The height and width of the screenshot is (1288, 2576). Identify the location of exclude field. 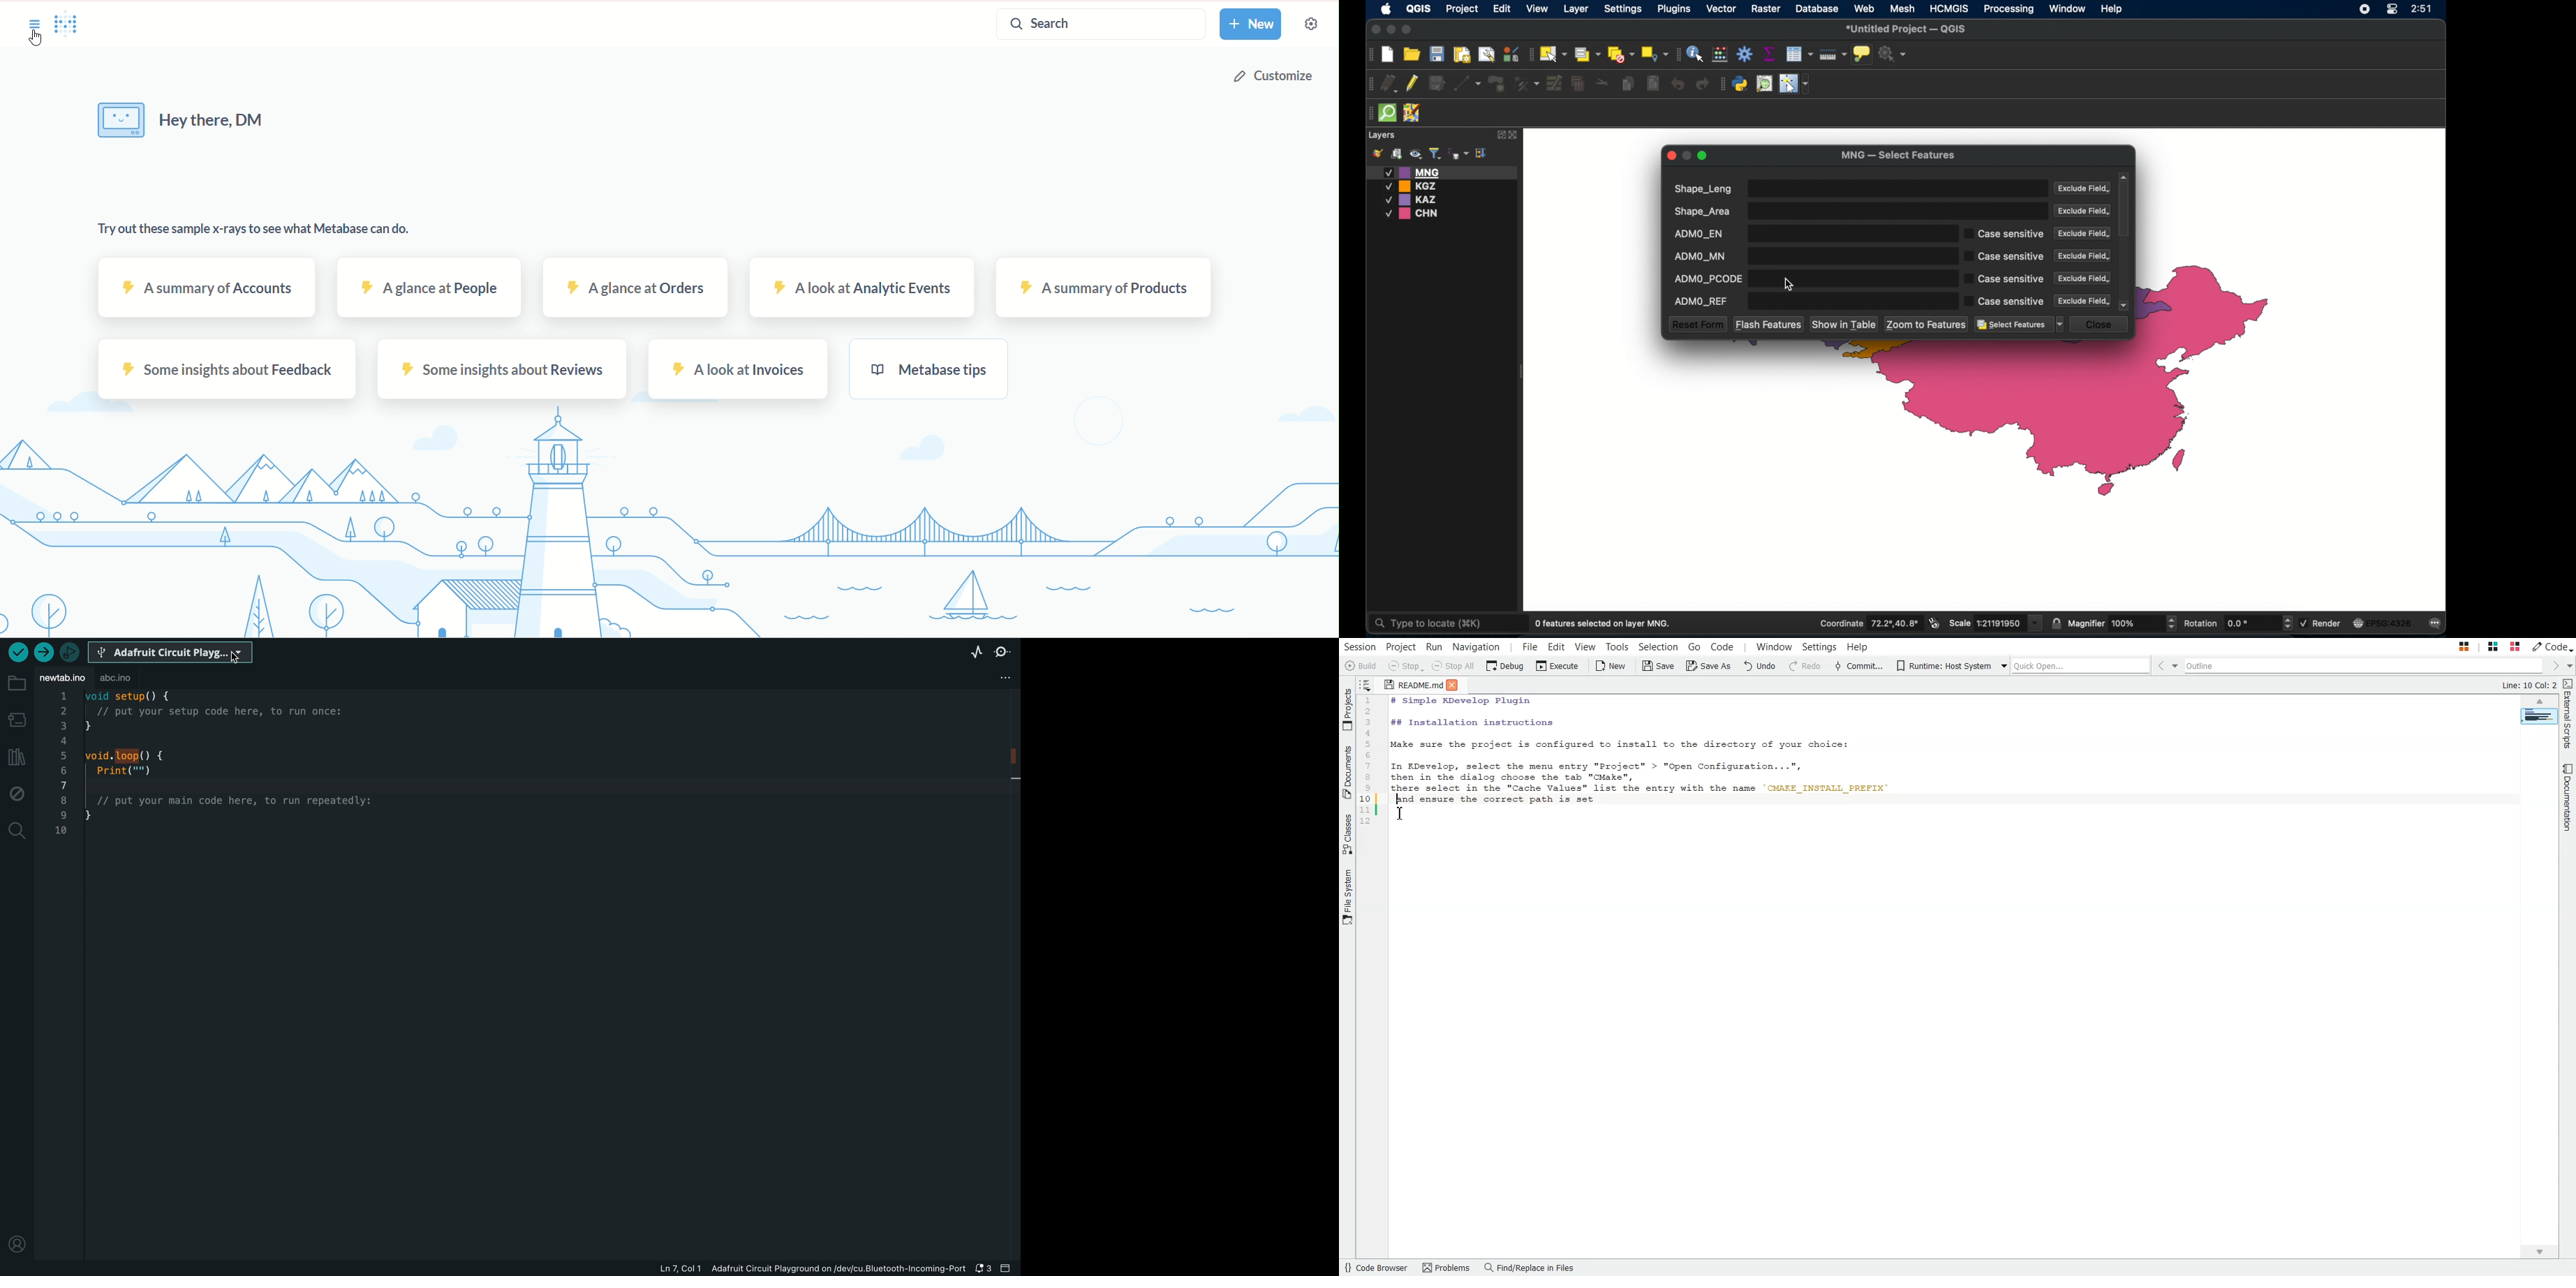
(2083, 278).